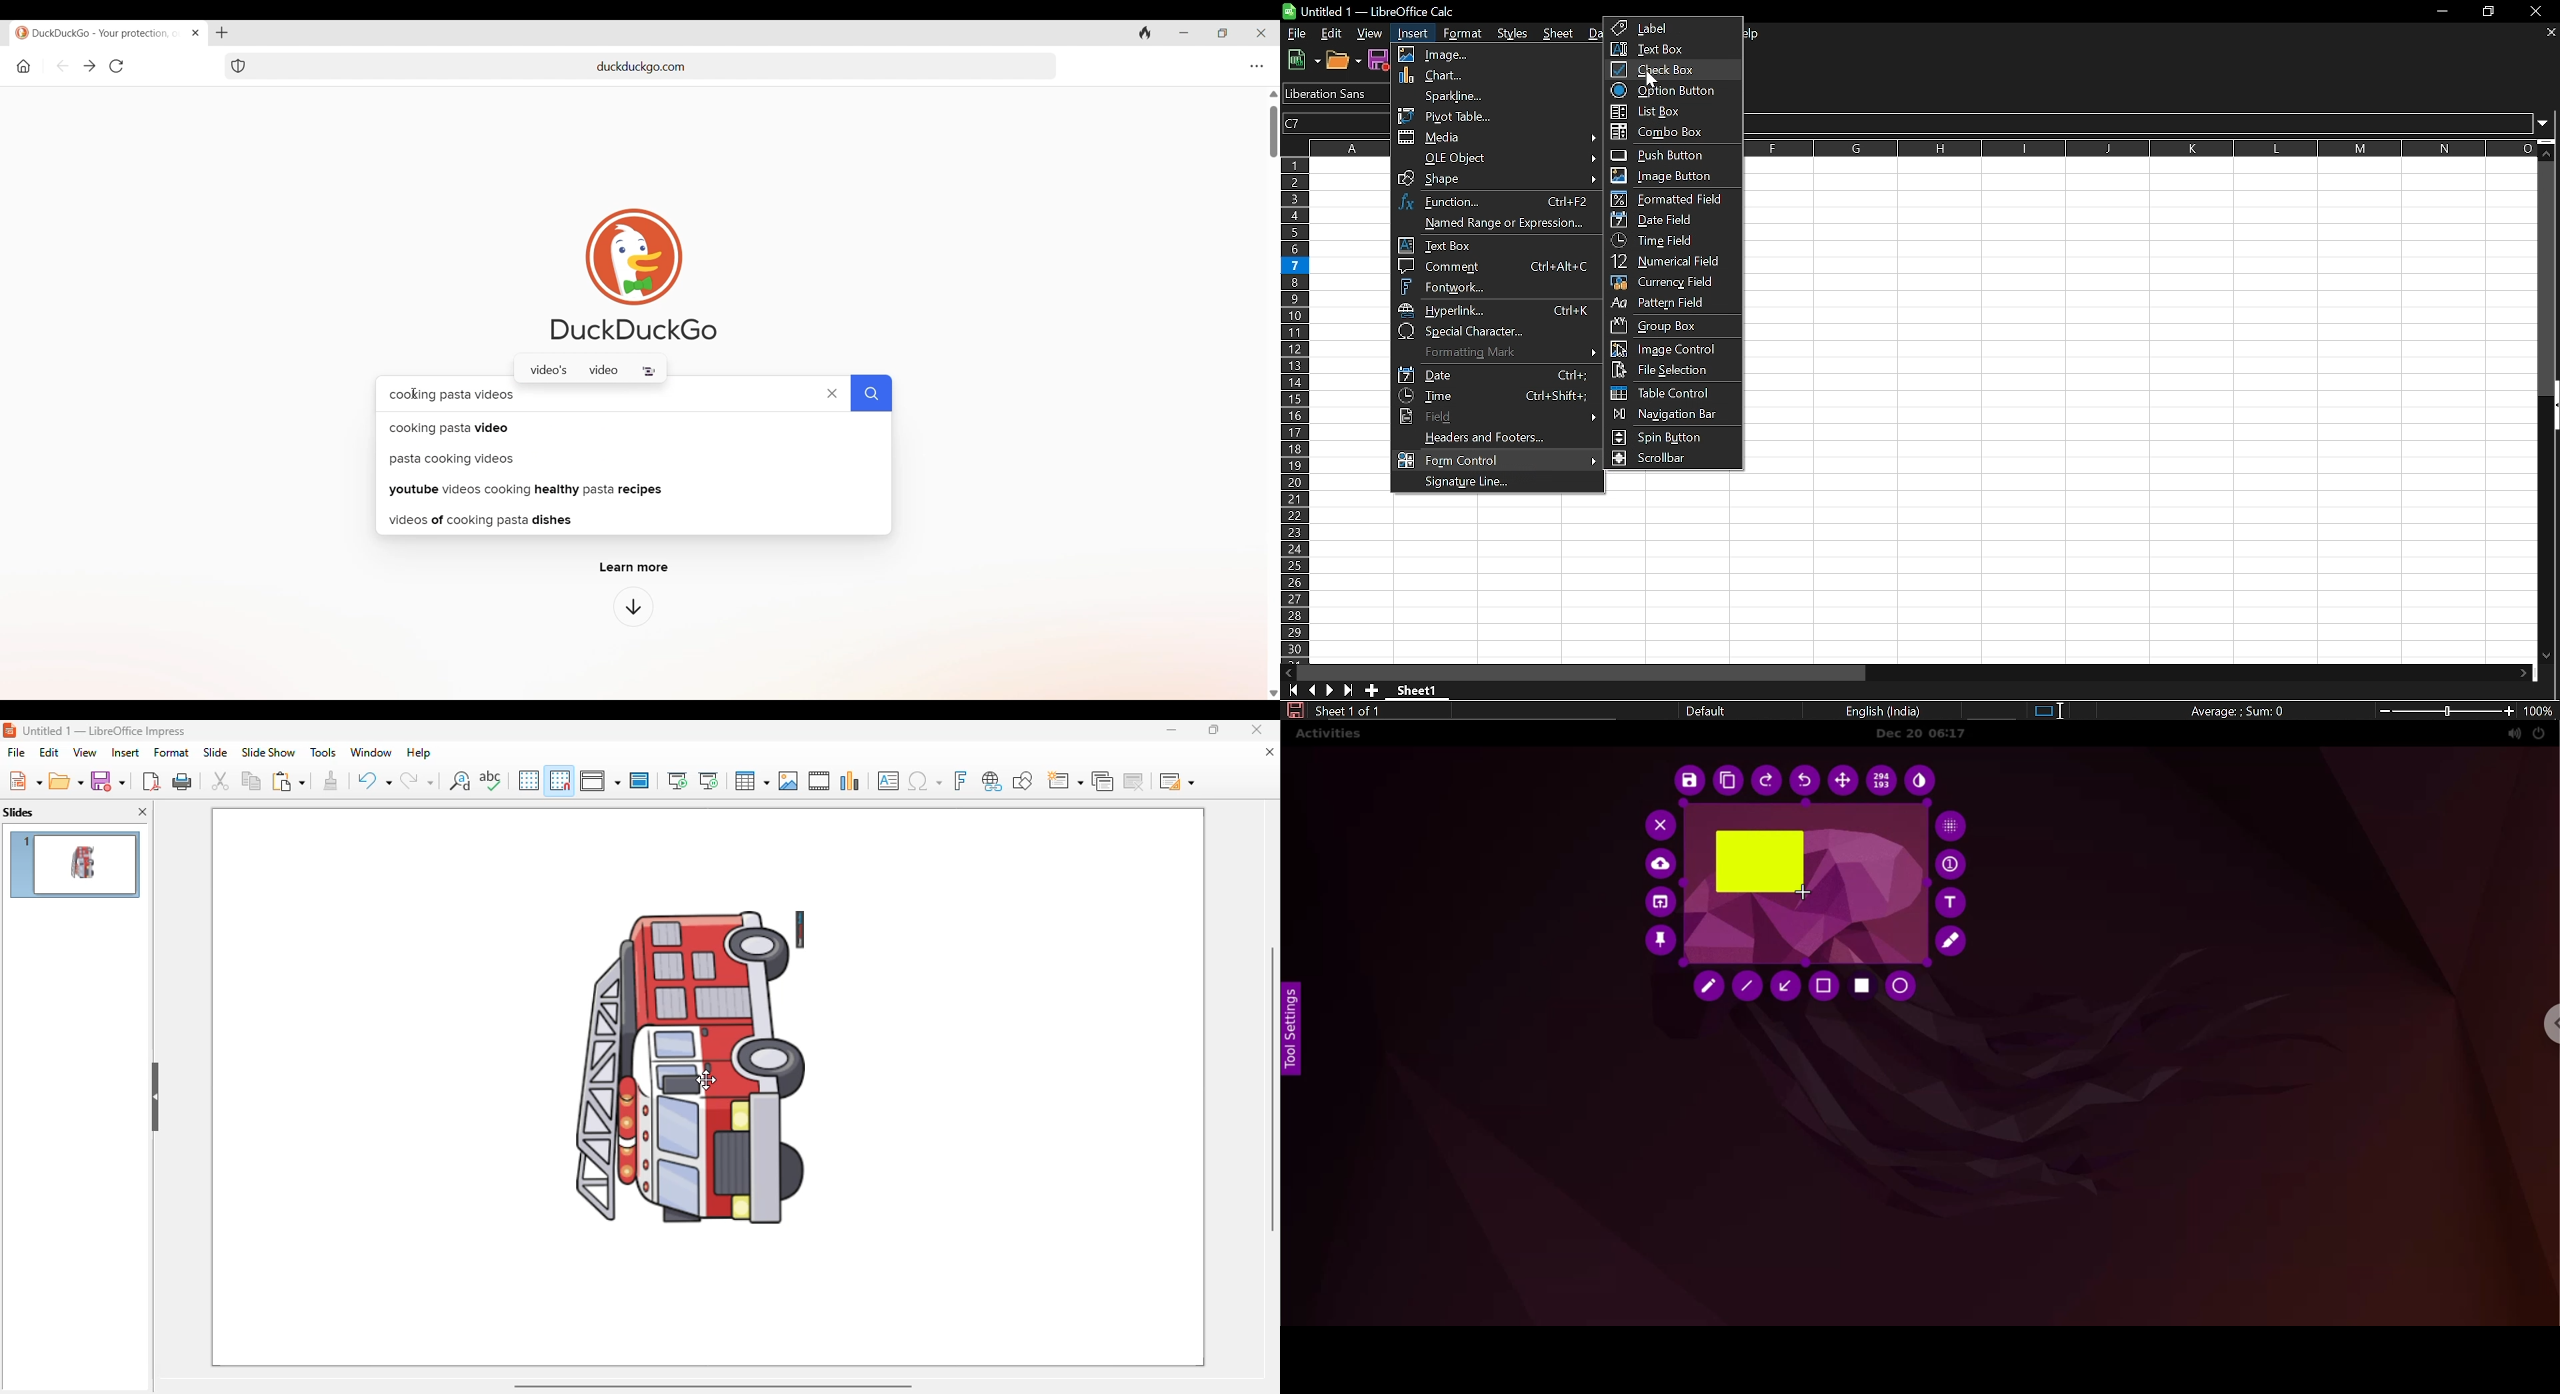 This screenshot has width=2576, height=1400. What do you see at coordinates (1672, 349) in the screenshot?
I see `Image control` at bounding box center [1672, 349].